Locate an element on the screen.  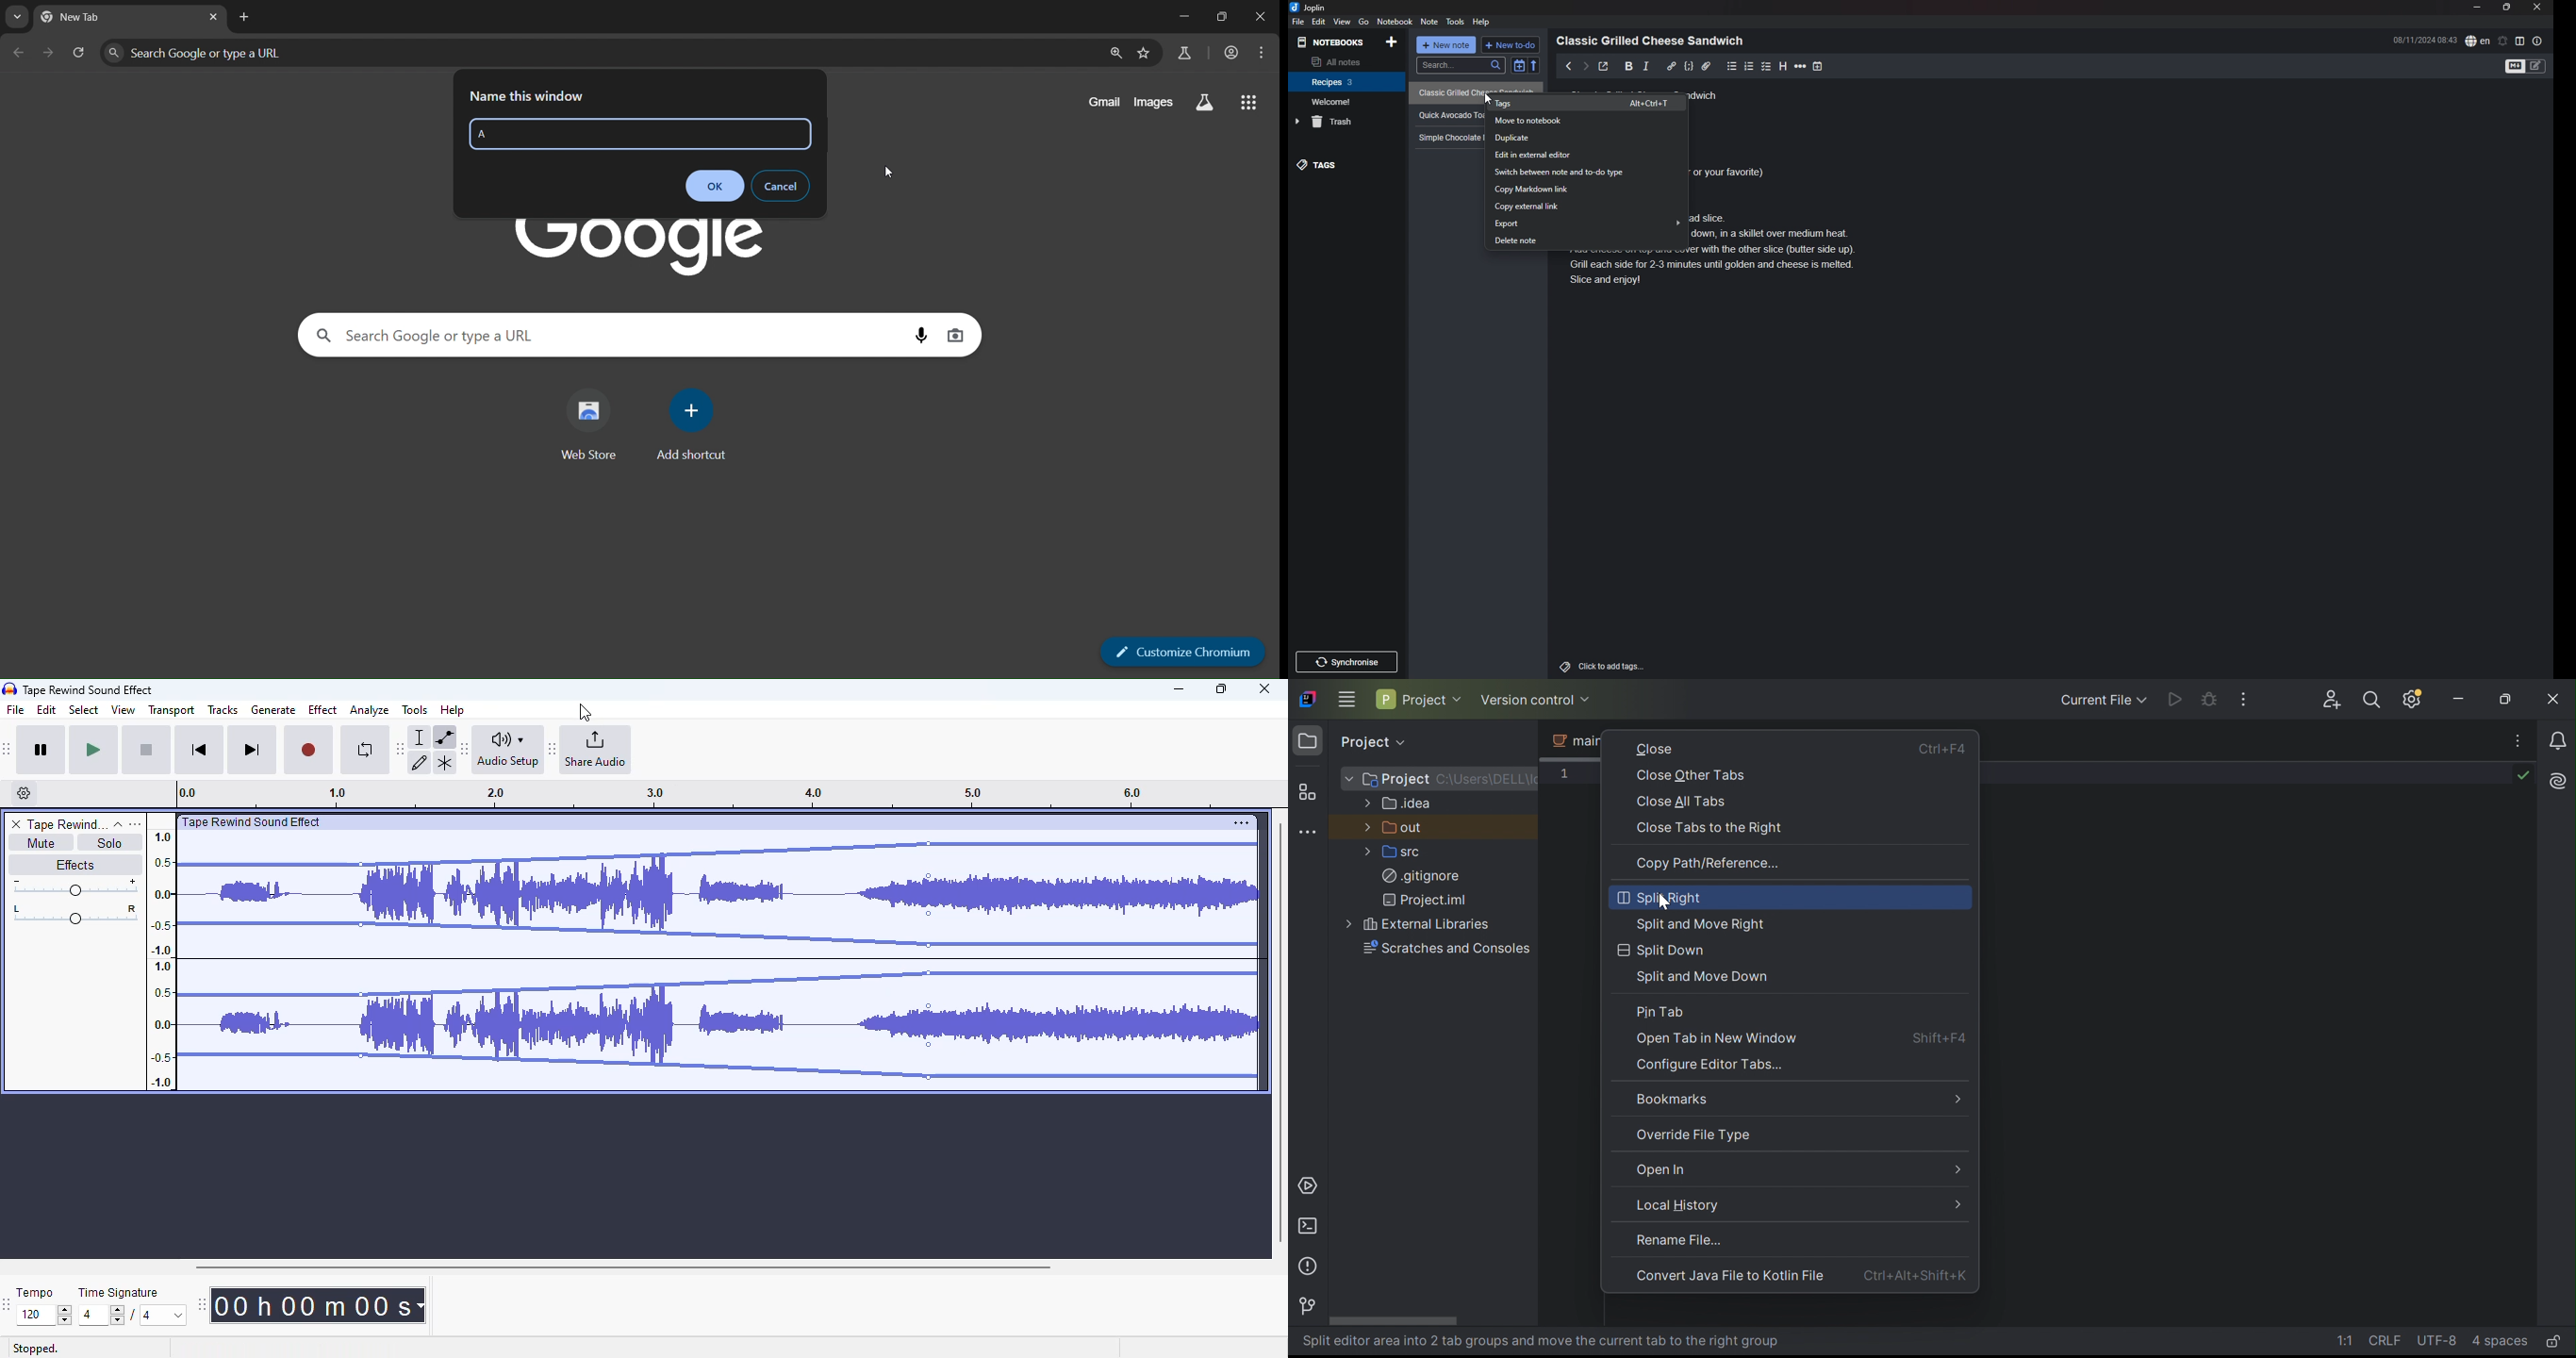
tags is located at coordinates (1345, 165).